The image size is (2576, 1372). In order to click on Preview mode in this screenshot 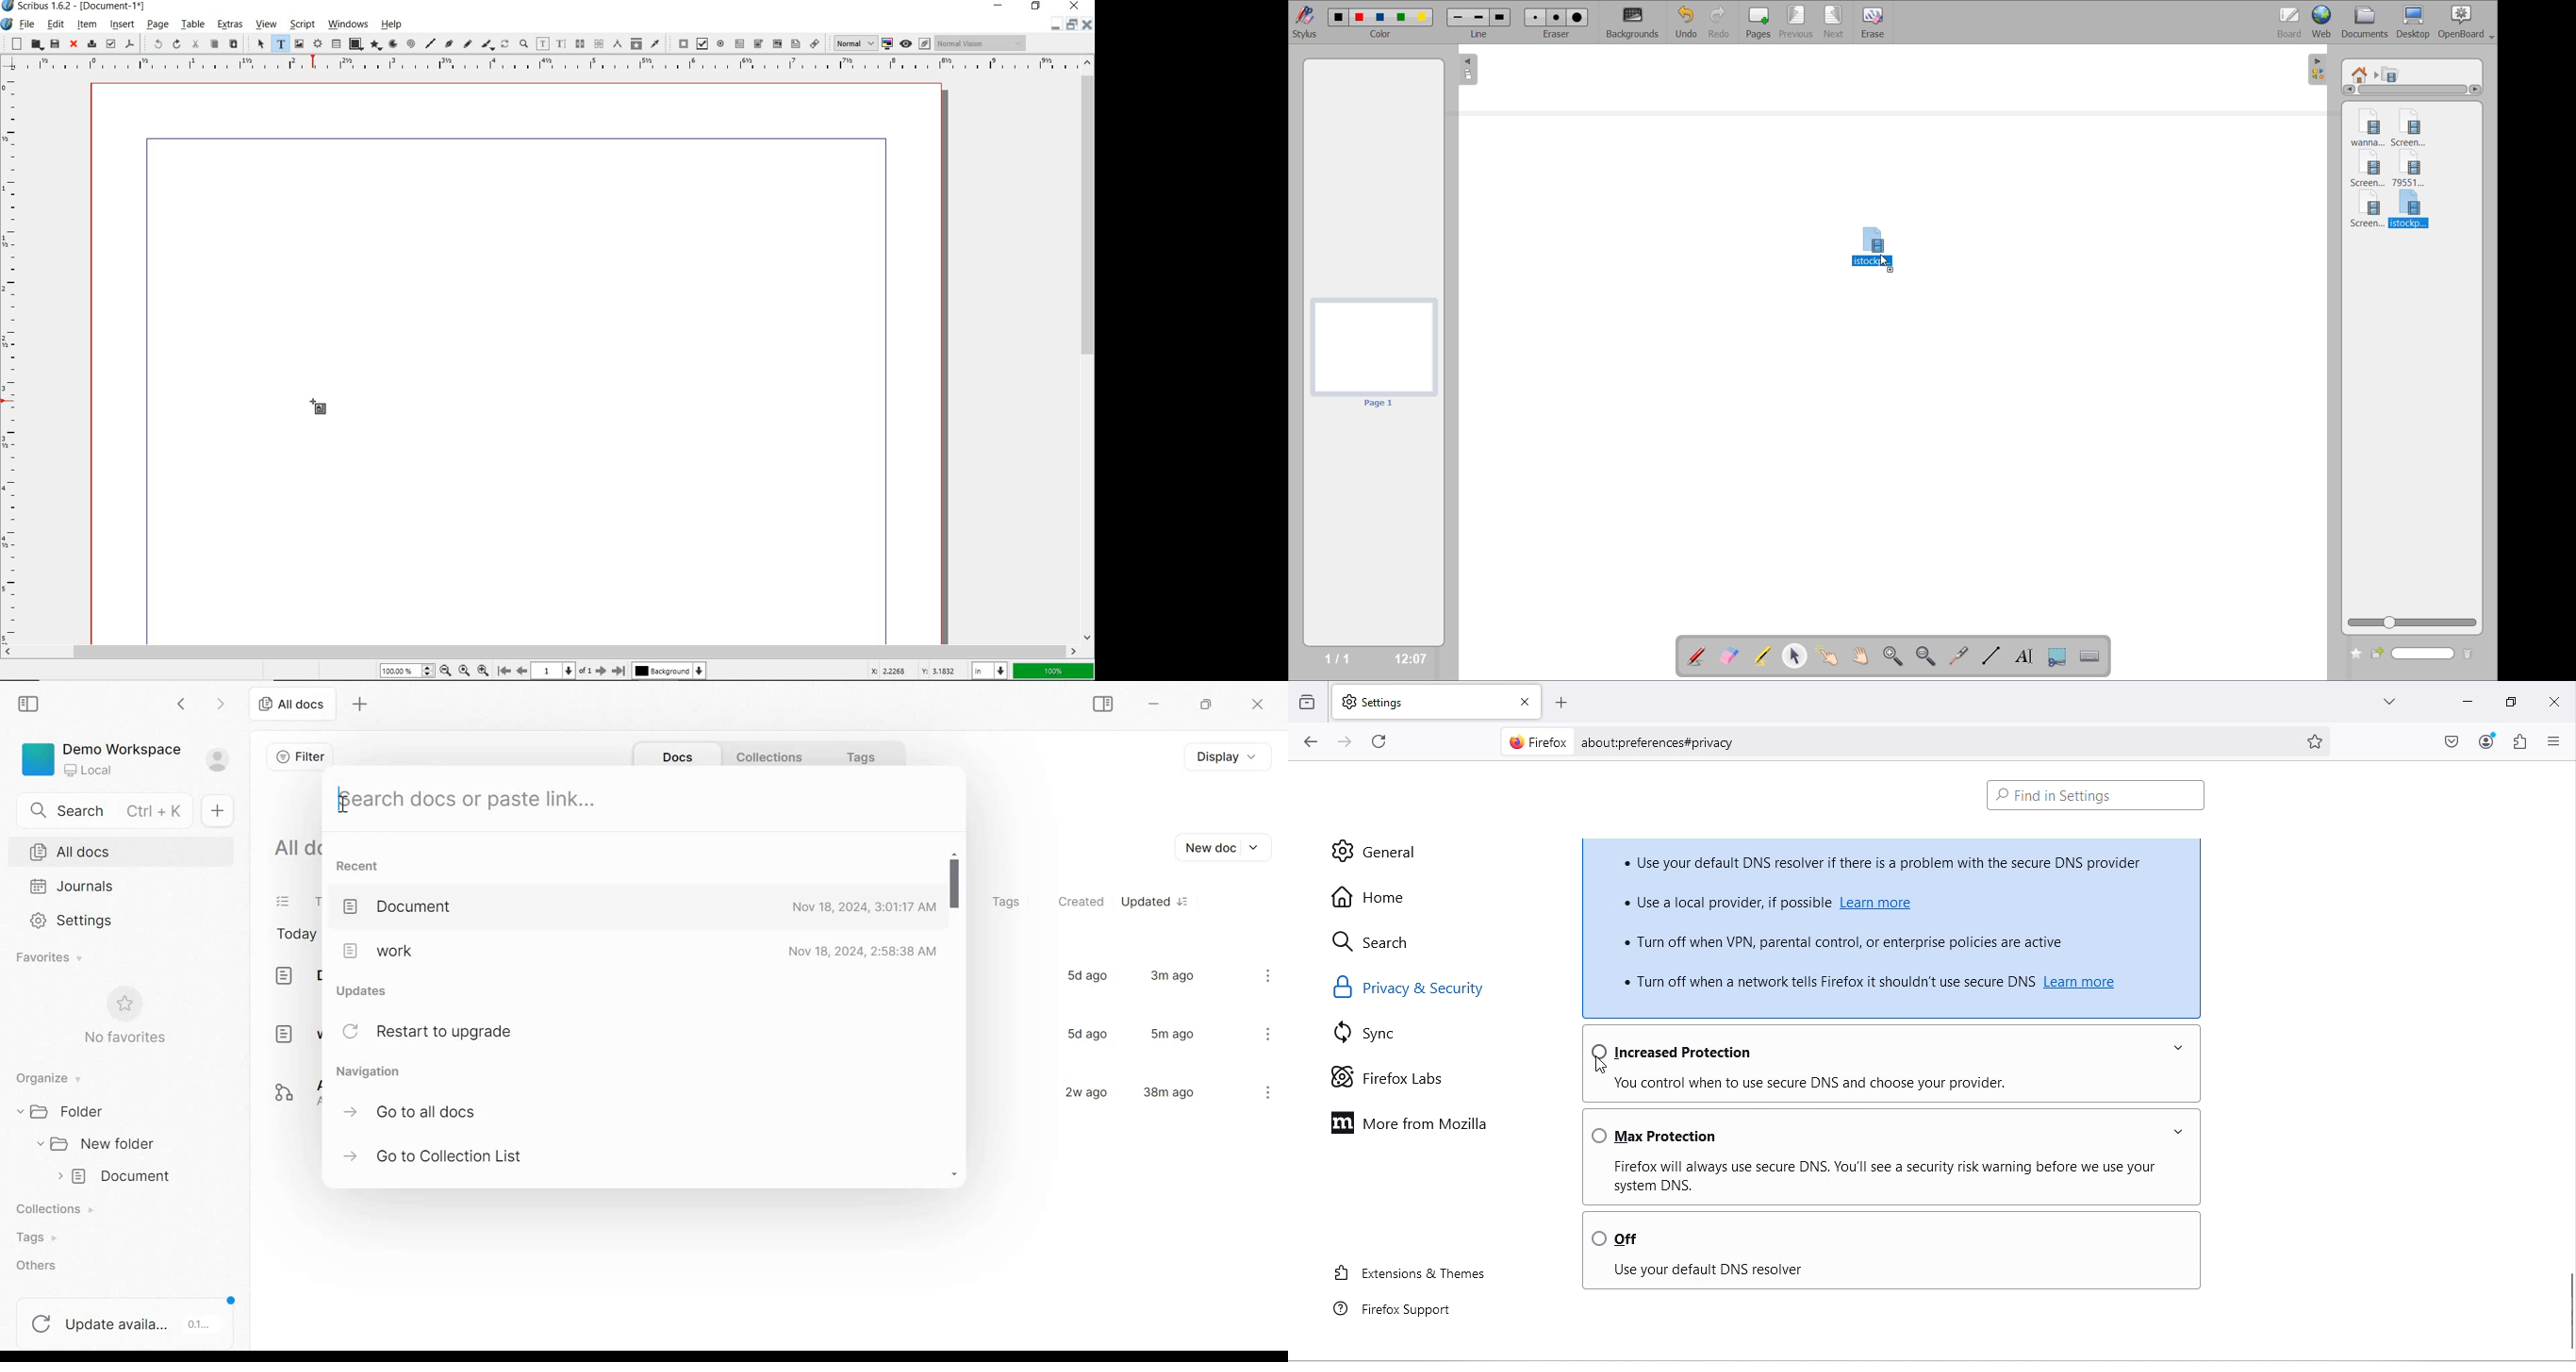, I will do `click(906, 43)`.